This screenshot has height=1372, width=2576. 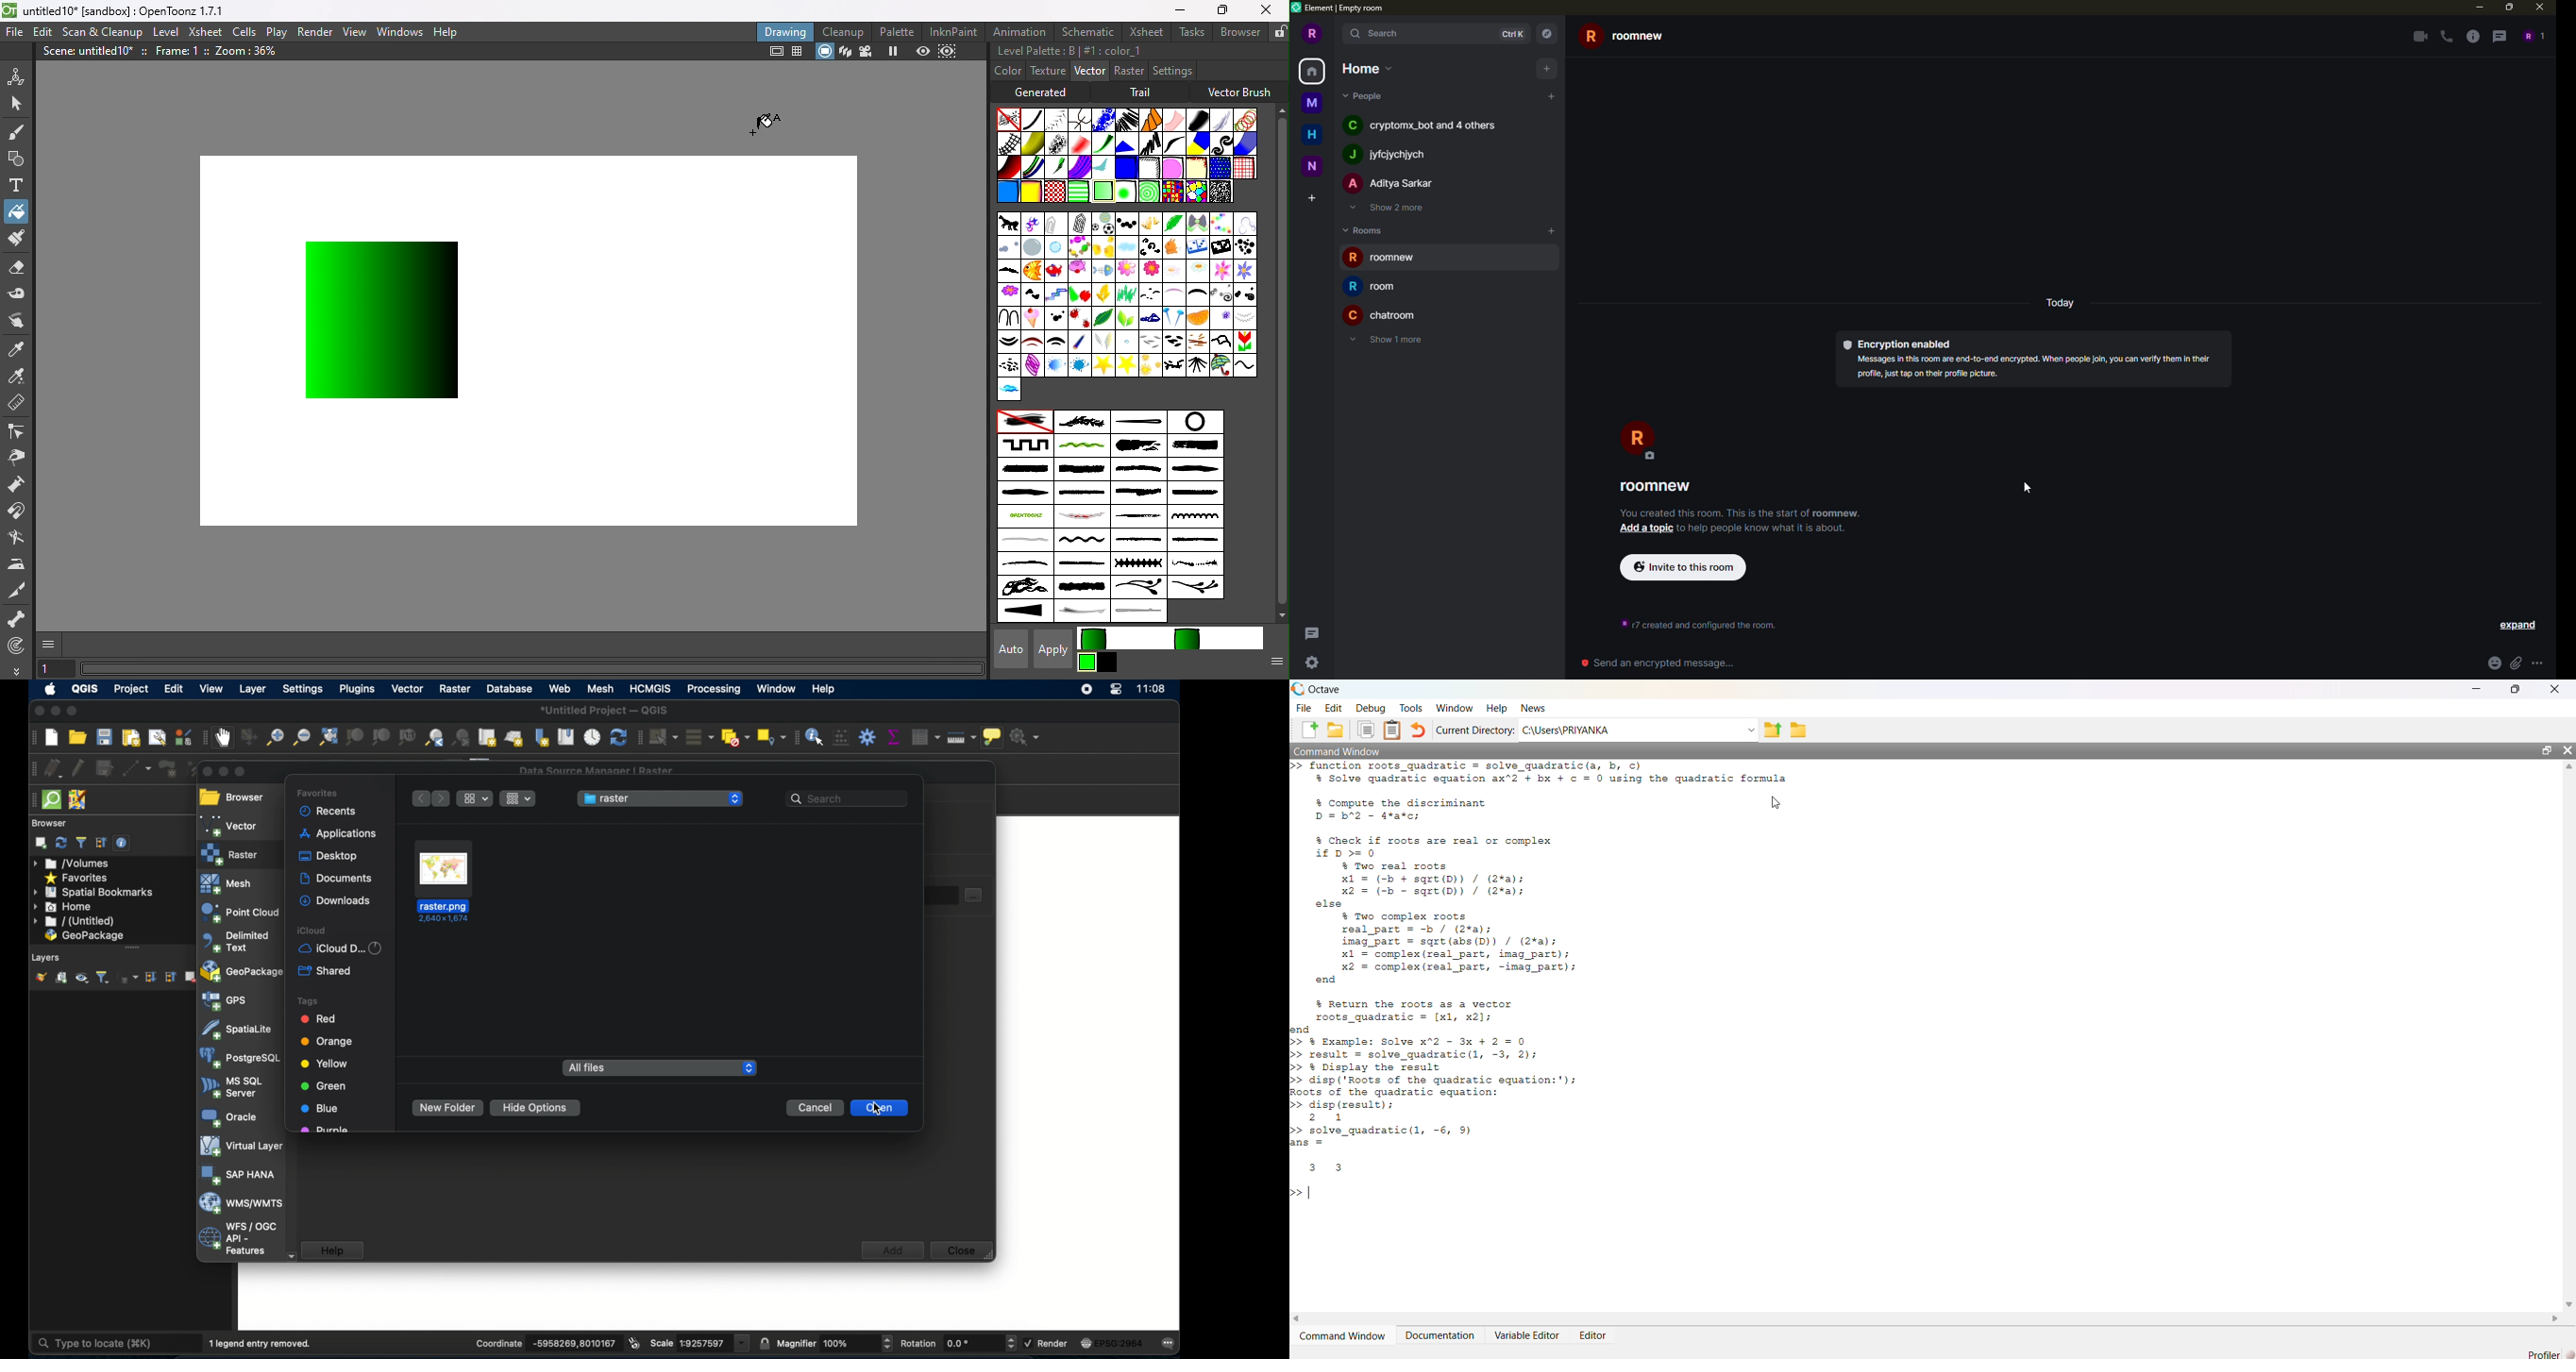 What do you see at coordinates (1079, 318) in the screenshot?
I see `ladybird` at bounding box center [1079, 318].